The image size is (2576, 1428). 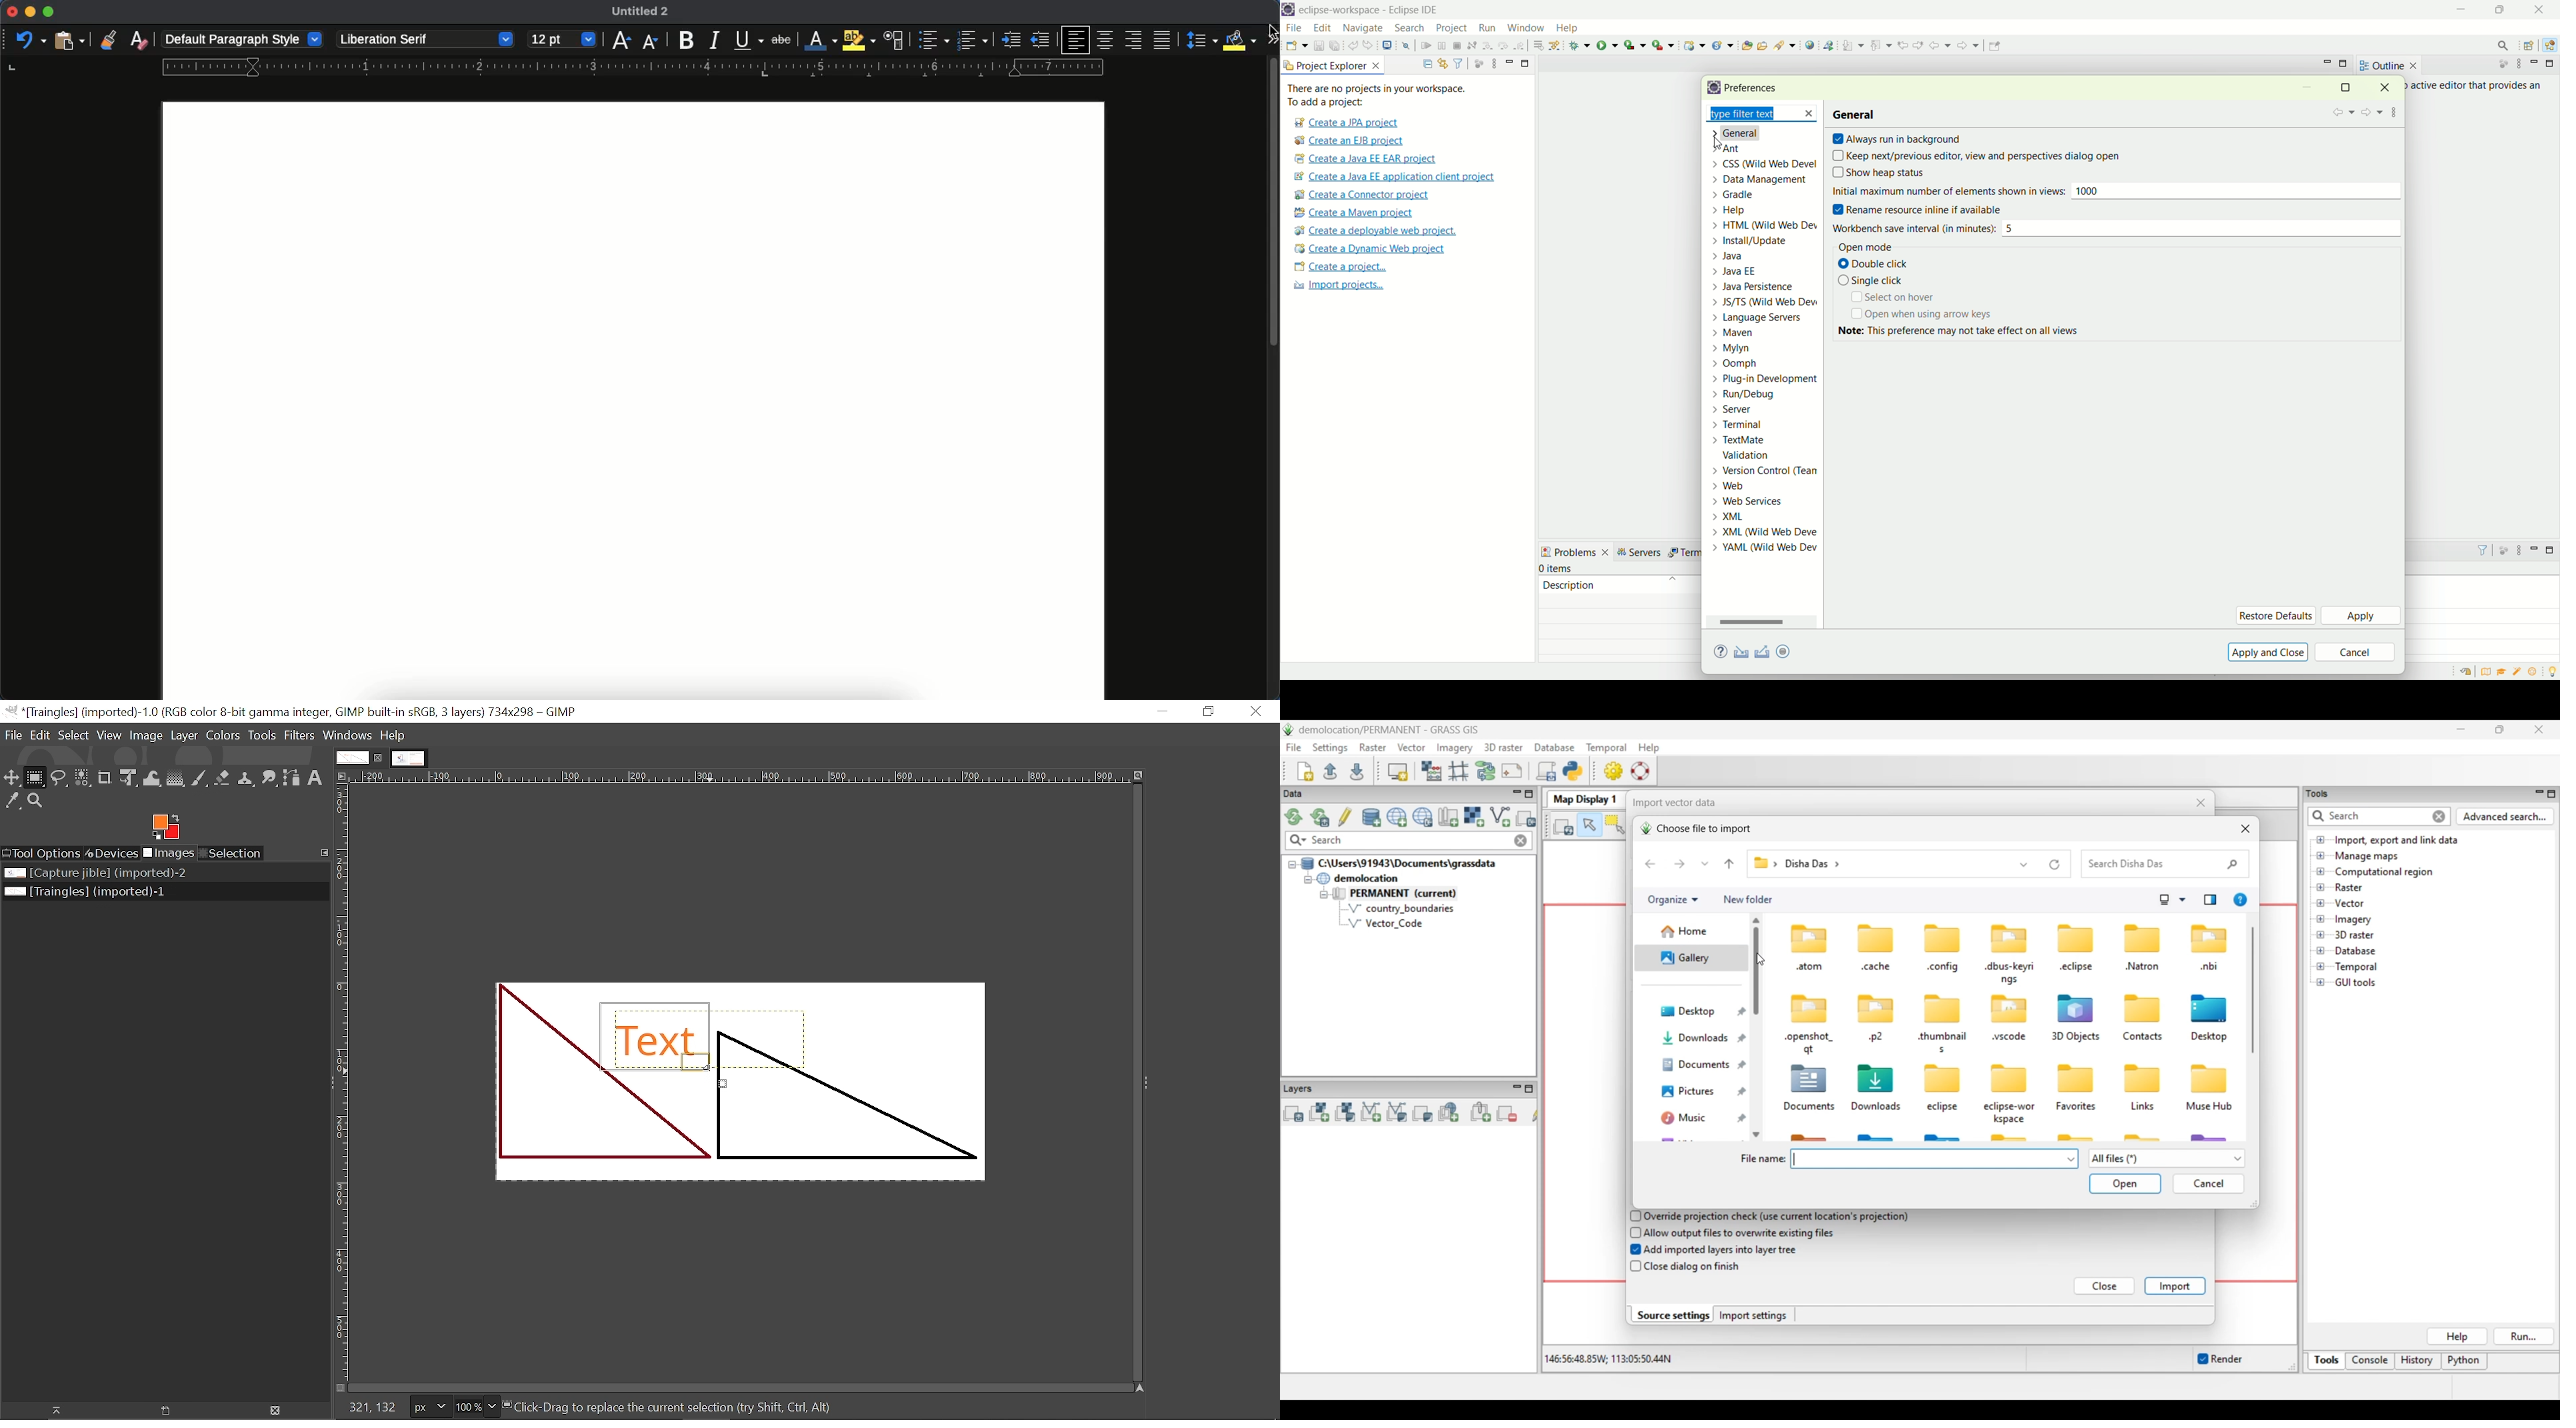 I want to click on Zoom when window size changes, so click(x=1141, y=776).